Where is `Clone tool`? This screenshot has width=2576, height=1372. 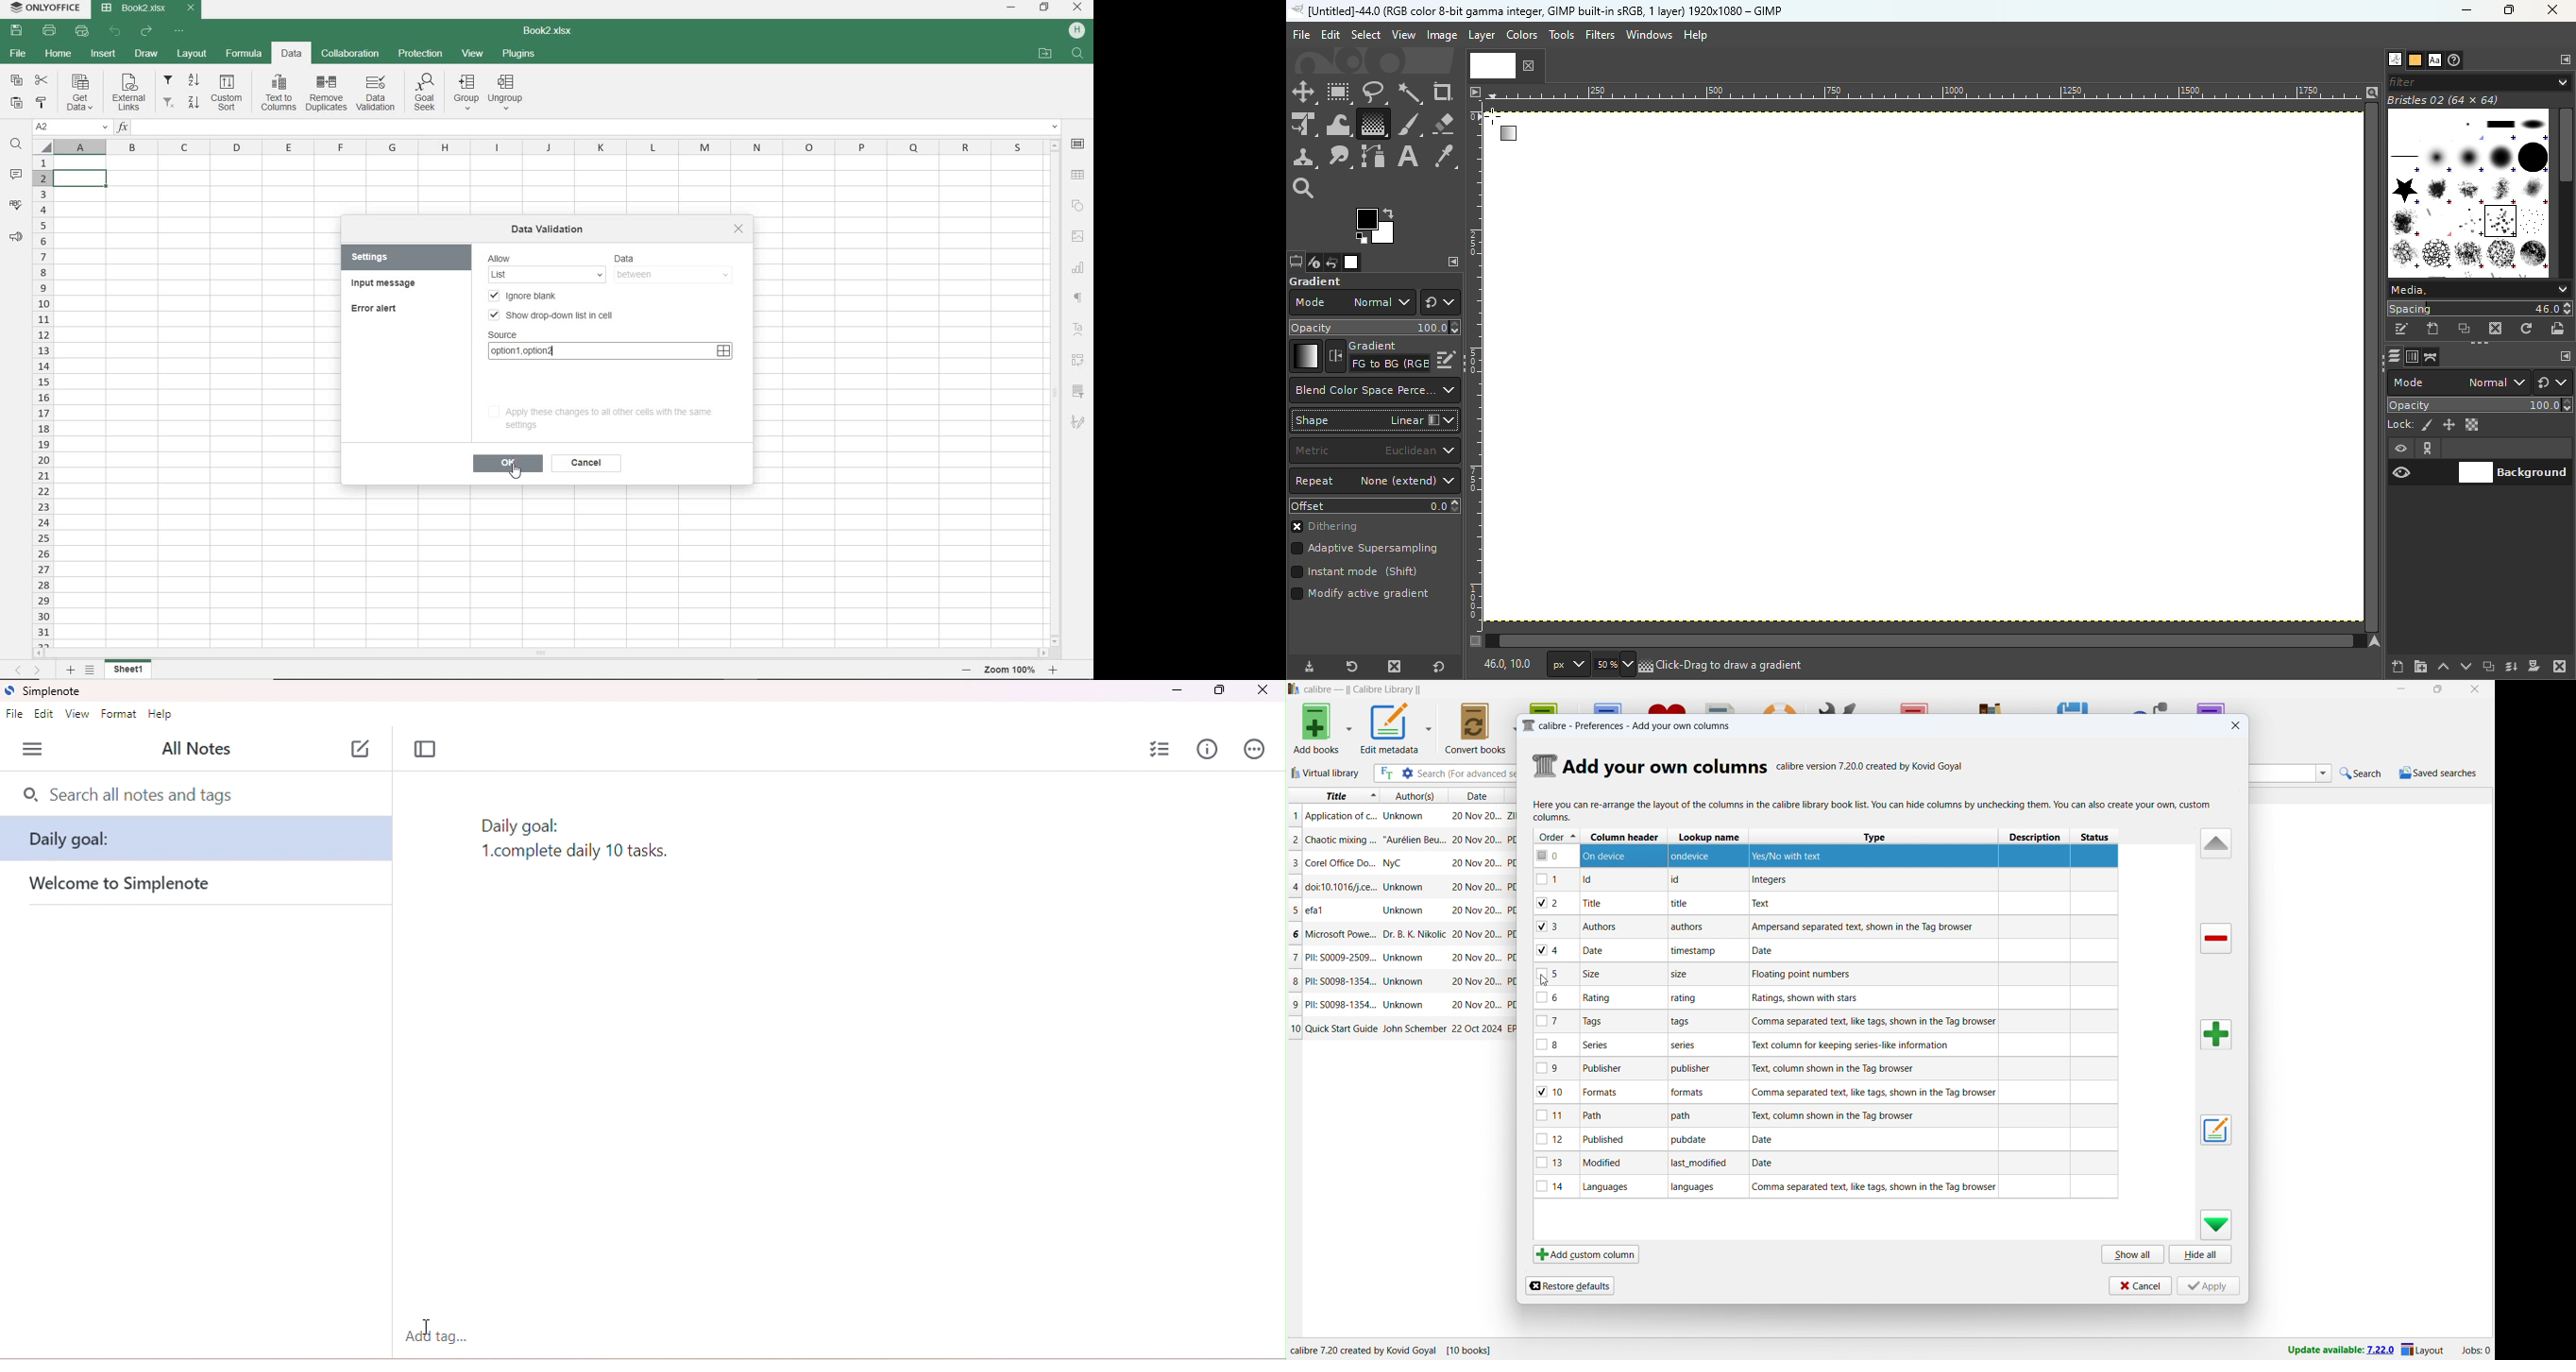
Clone tool is located at coordinates (1304, 158).